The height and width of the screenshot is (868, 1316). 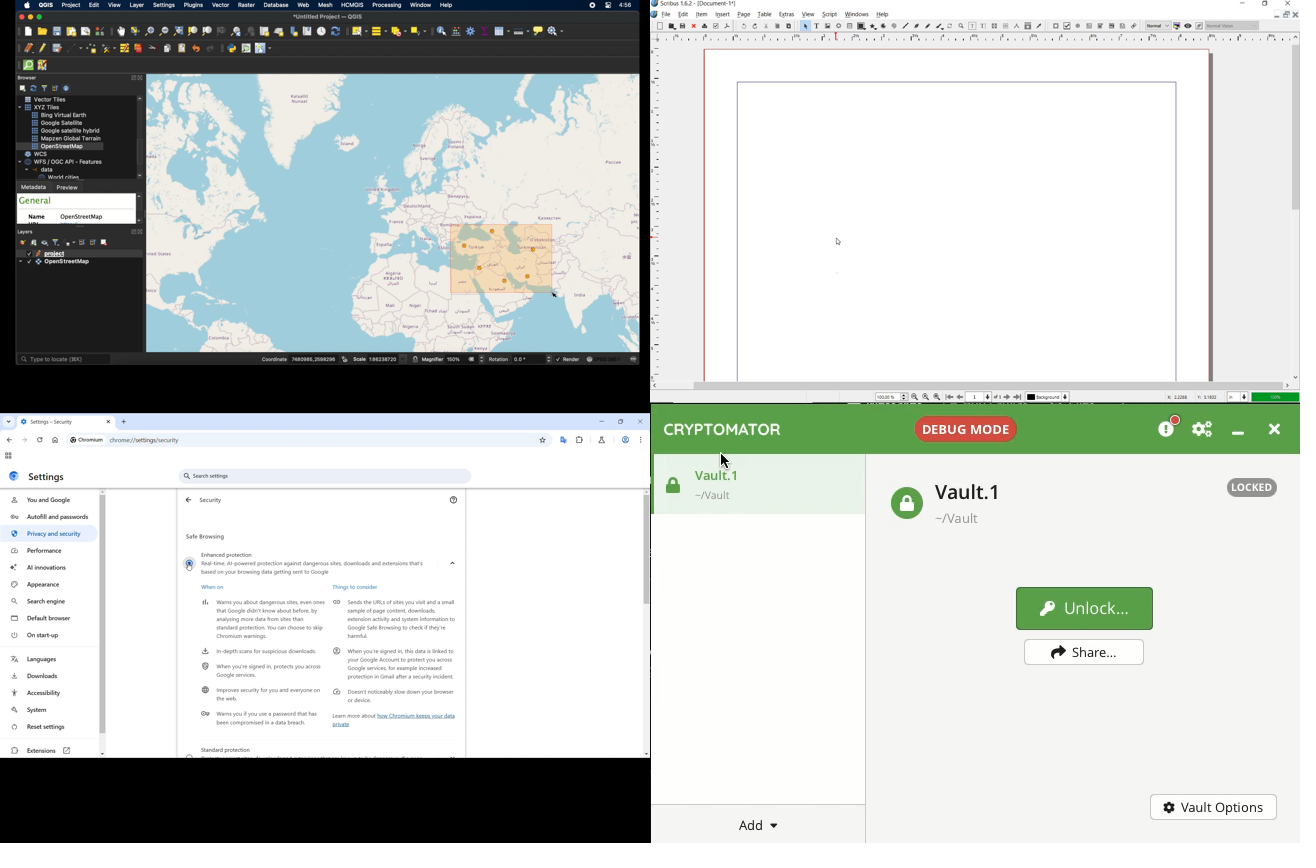 I want to click on type locate, so click(x=66, y=360).